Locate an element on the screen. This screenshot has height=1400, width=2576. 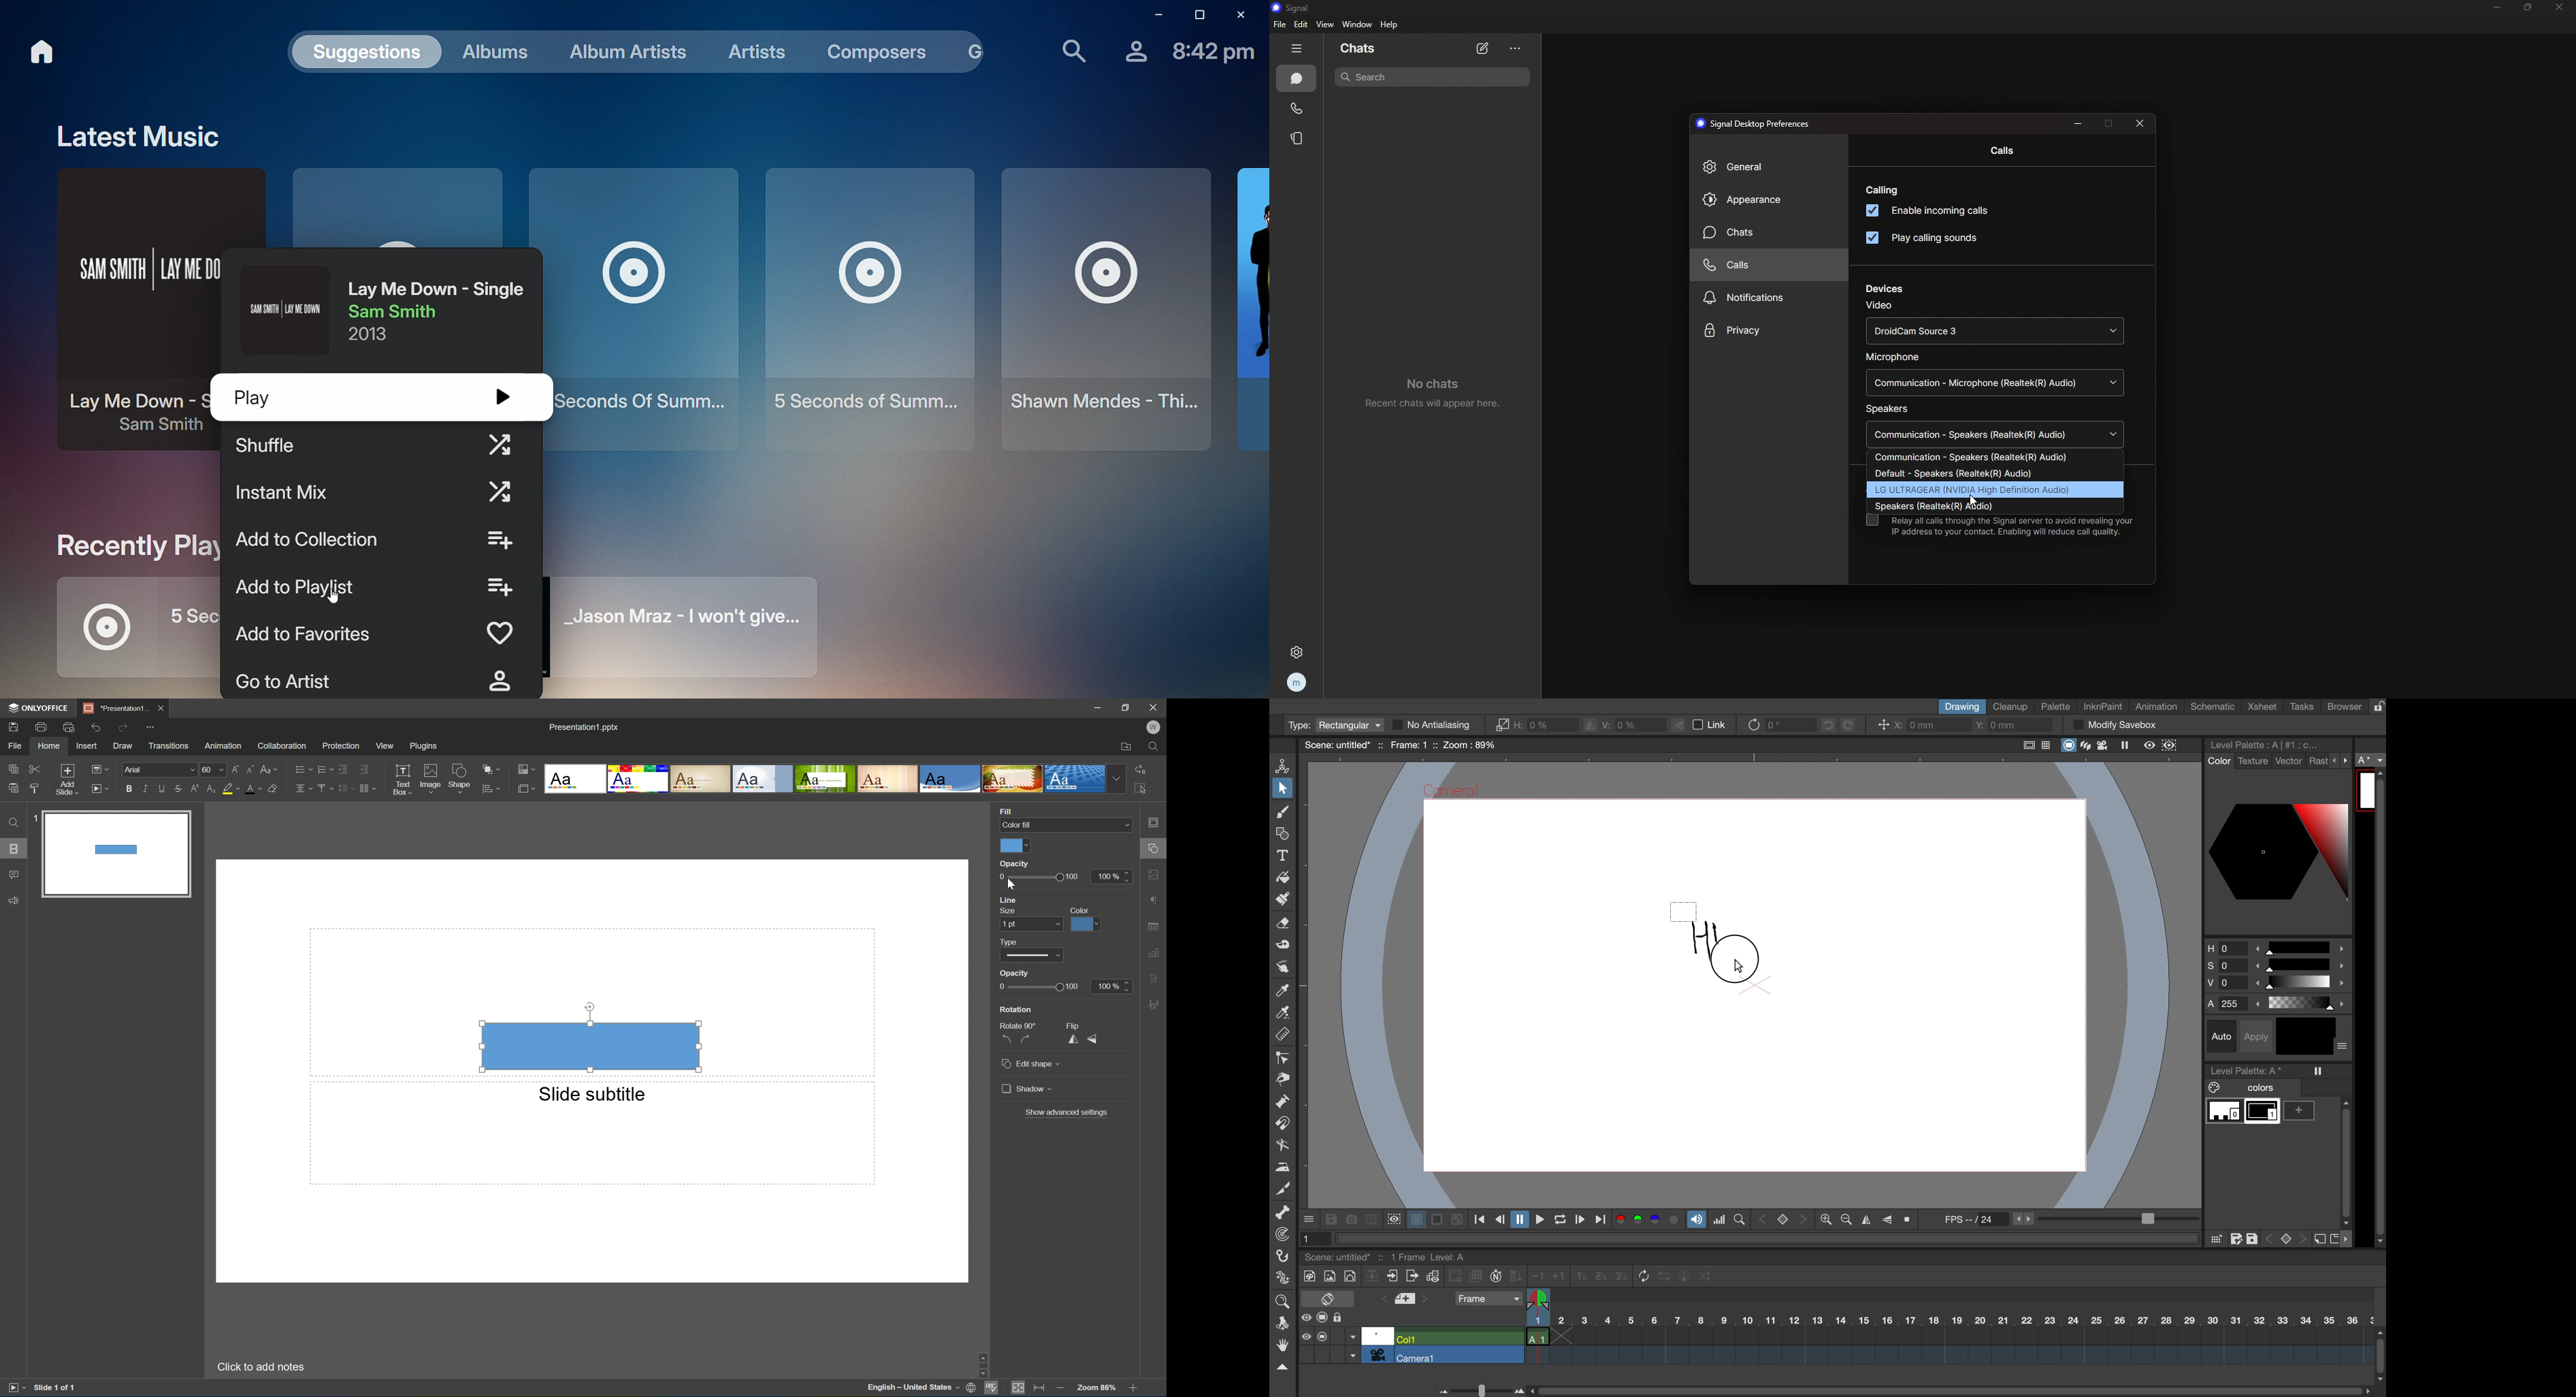
snapshot is located at coordinates (1350, 1219).